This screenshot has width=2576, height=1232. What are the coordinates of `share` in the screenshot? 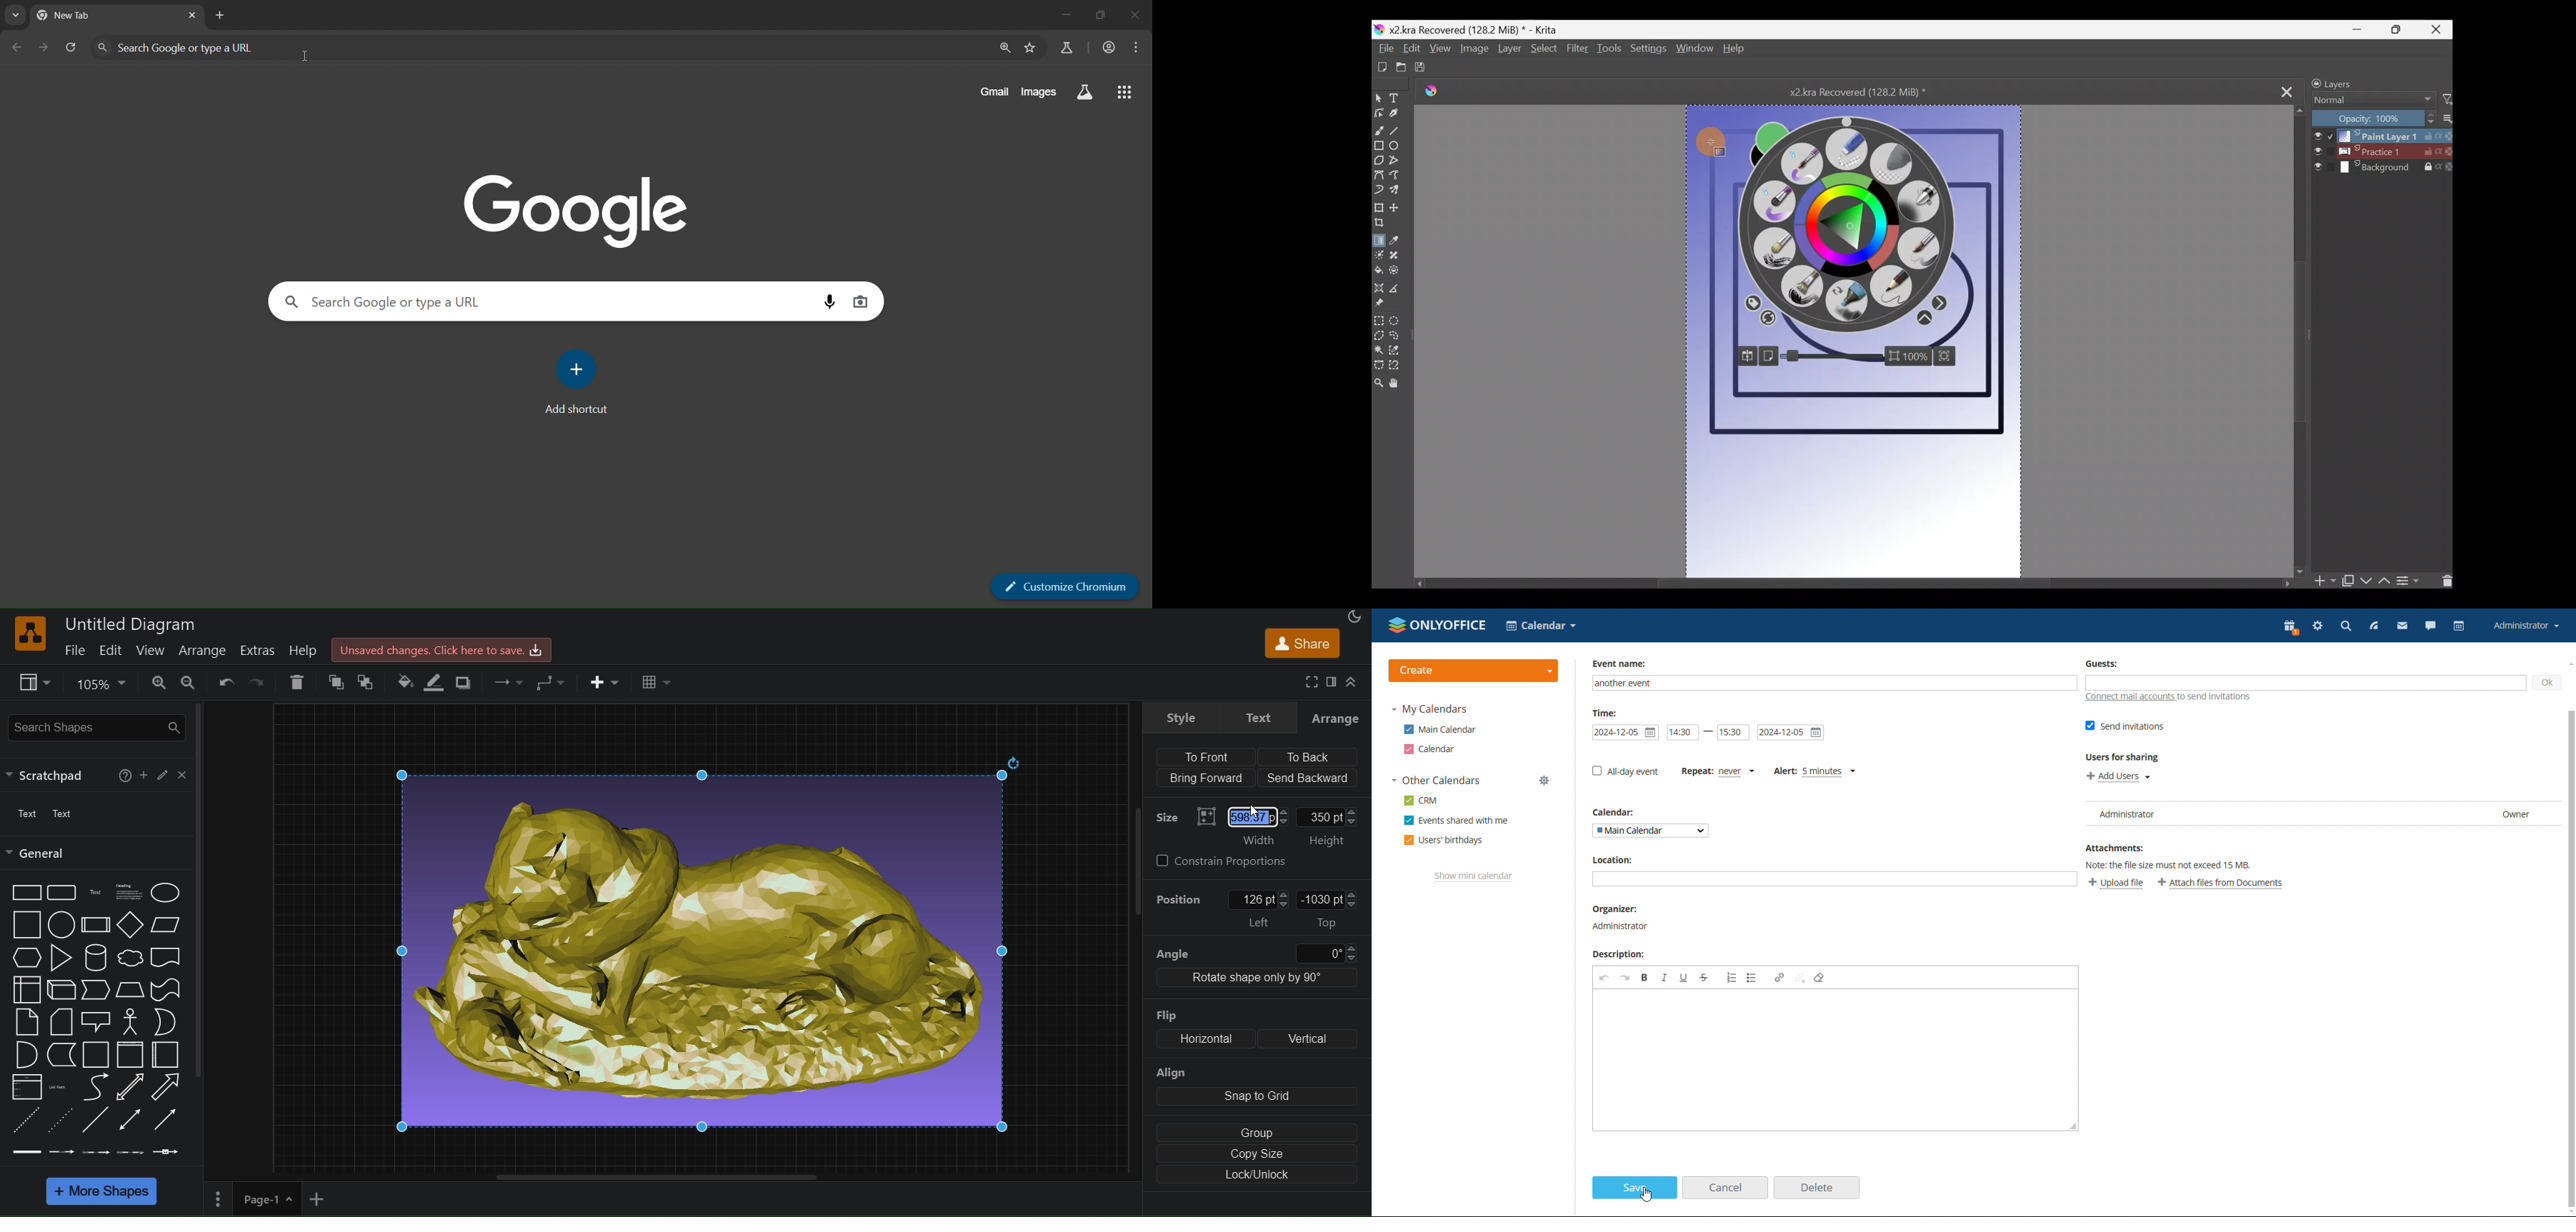 It's located at (1300, 643).